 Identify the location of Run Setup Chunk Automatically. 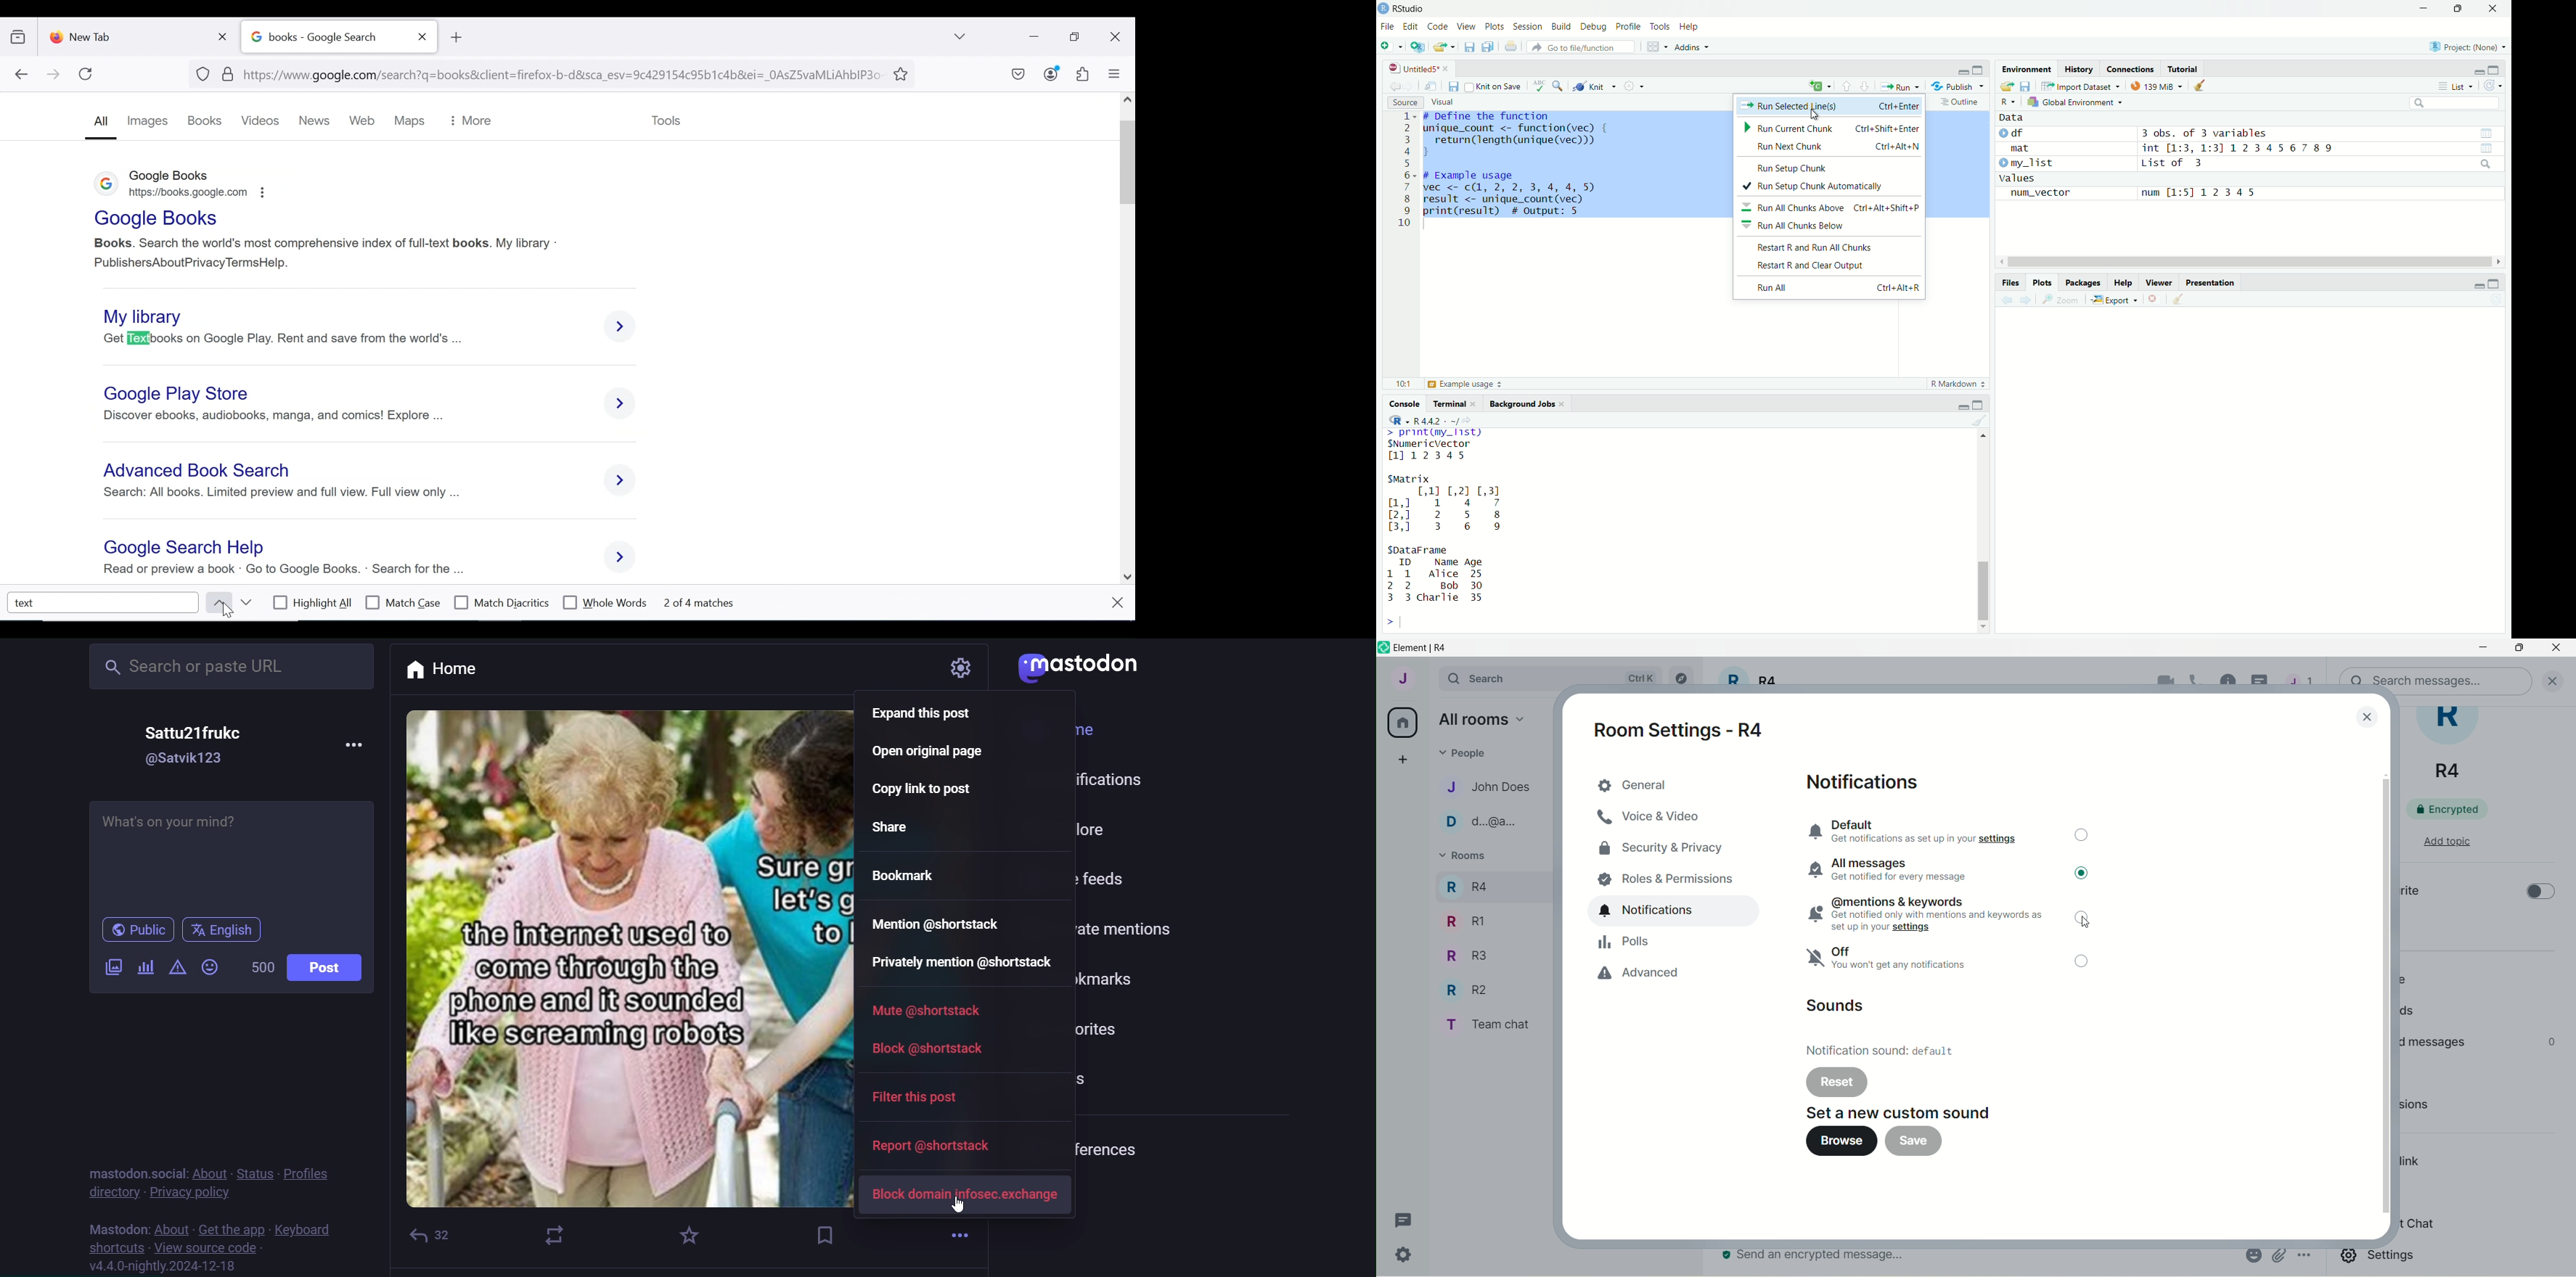
(1810, 185).